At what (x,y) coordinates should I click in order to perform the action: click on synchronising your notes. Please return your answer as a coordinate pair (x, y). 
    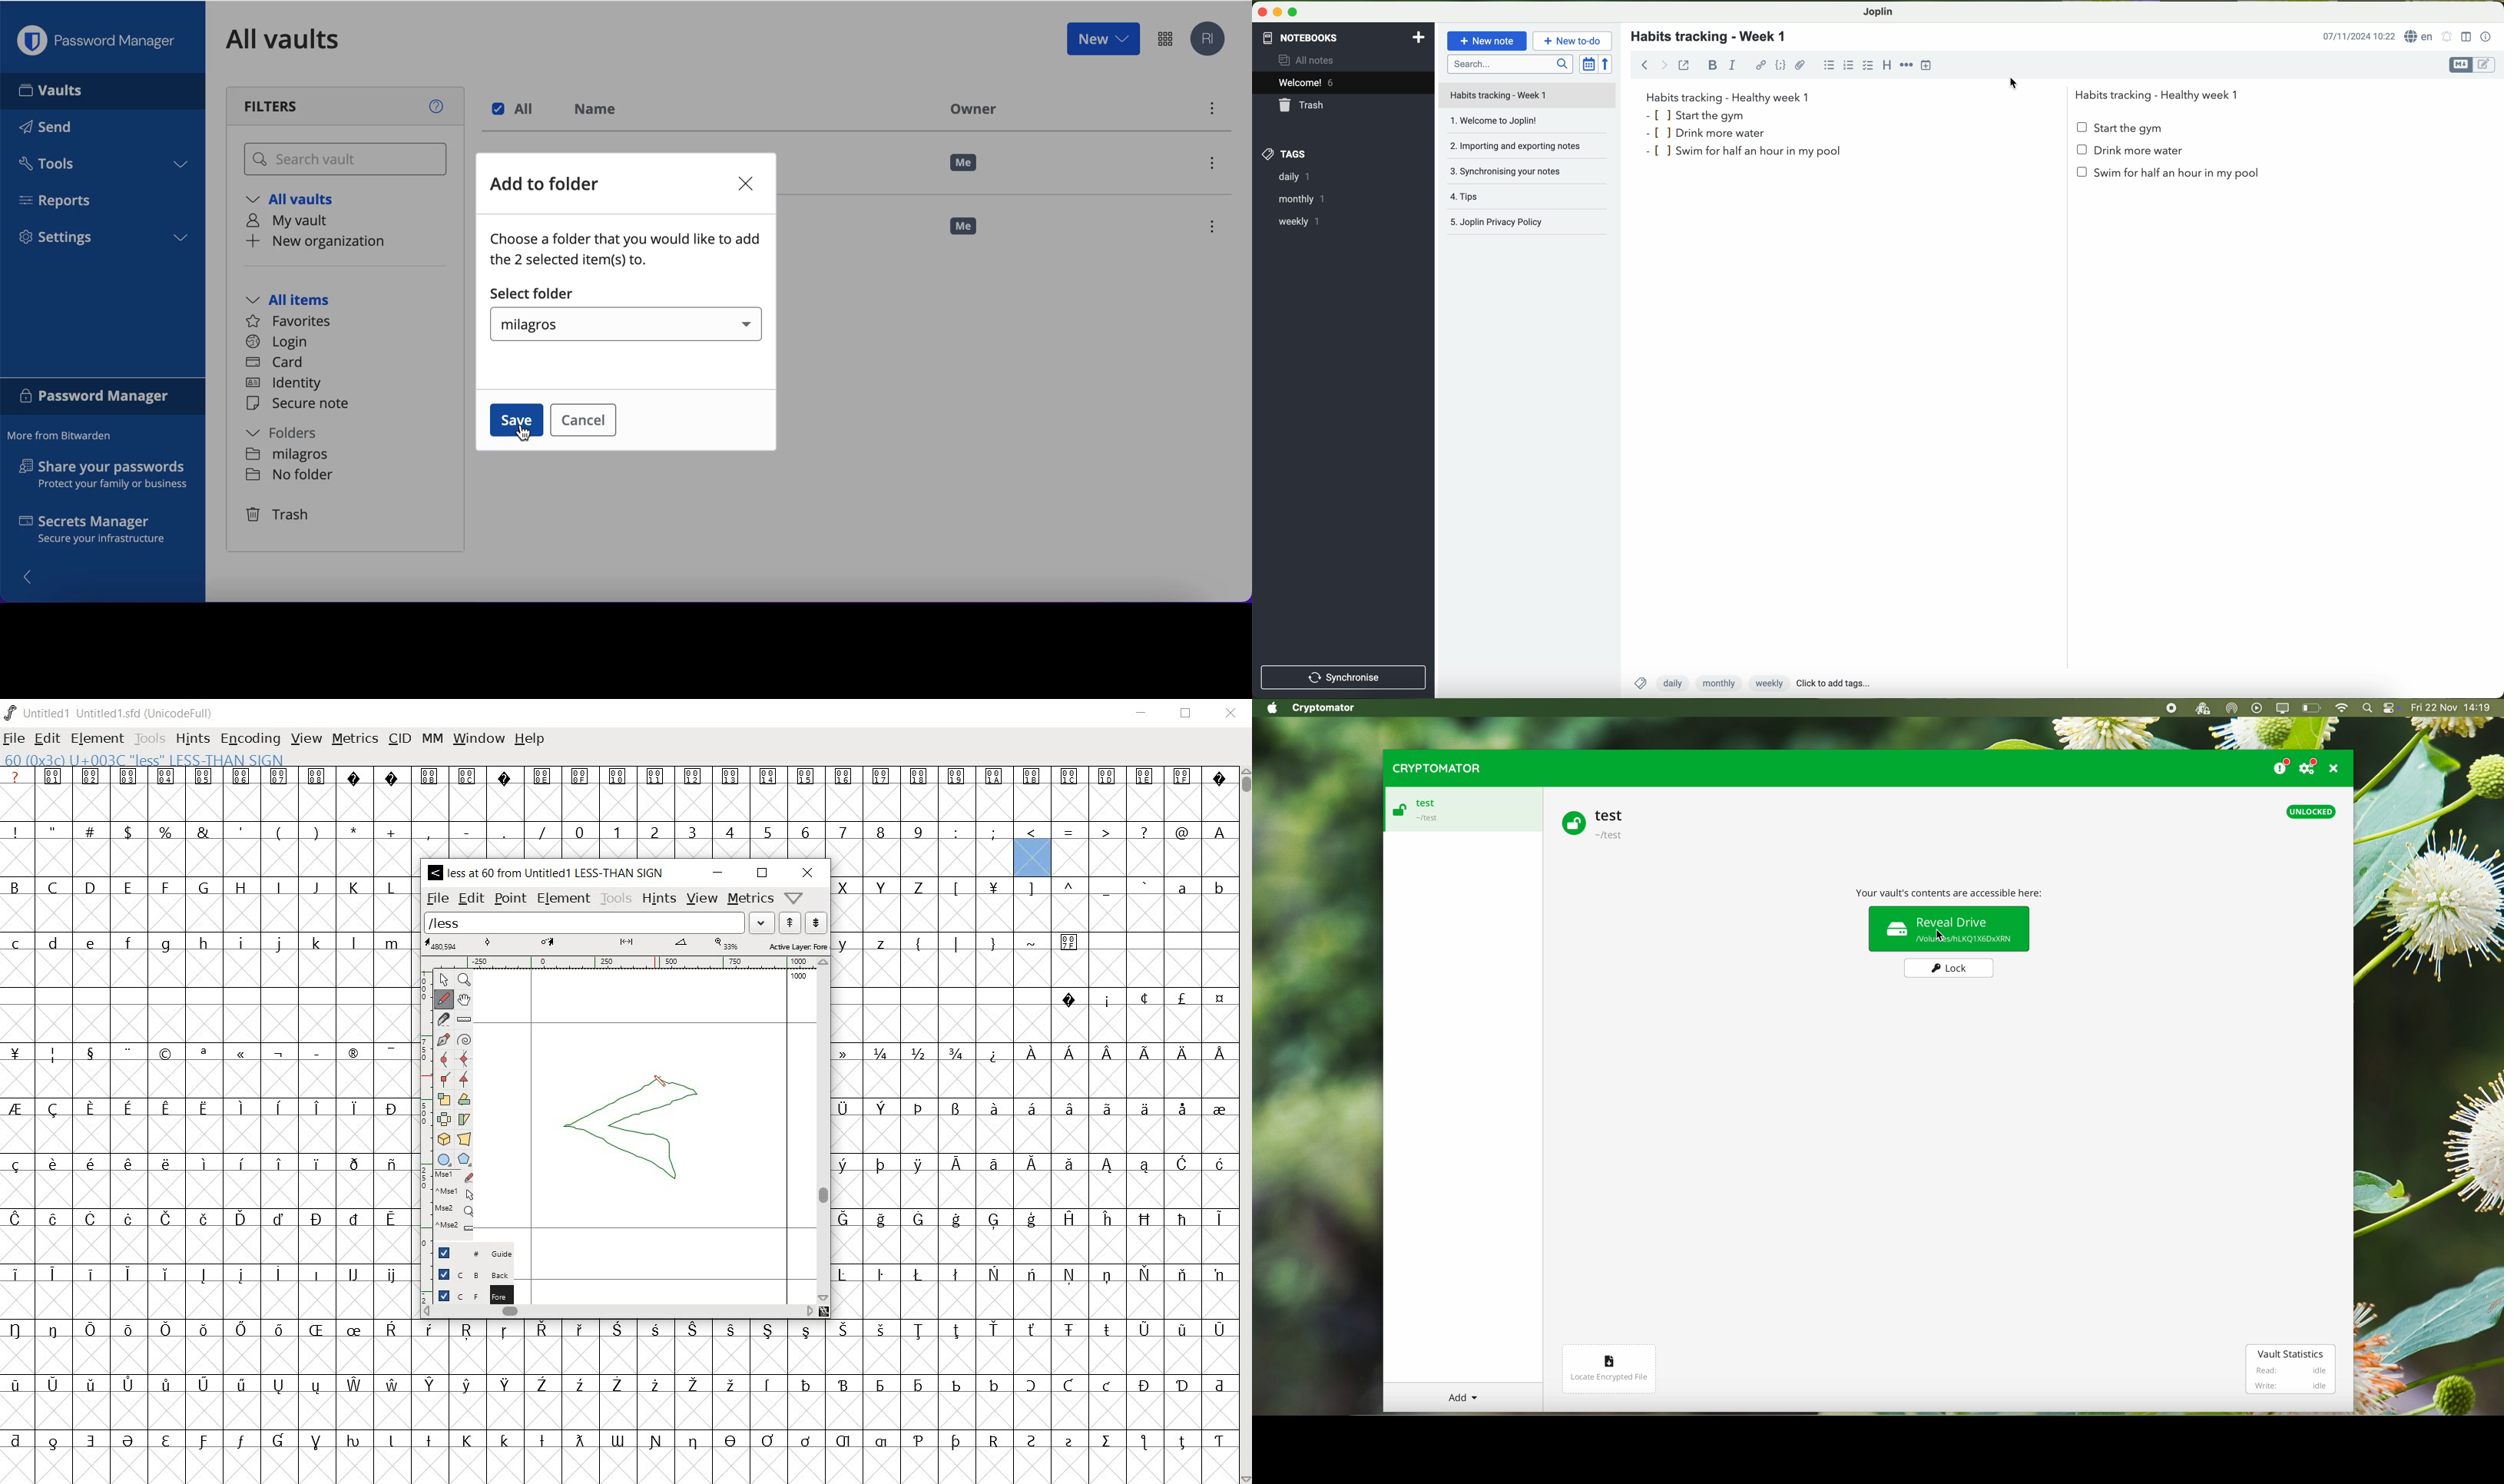
    Looking at the image, I should click on (1531, 174).